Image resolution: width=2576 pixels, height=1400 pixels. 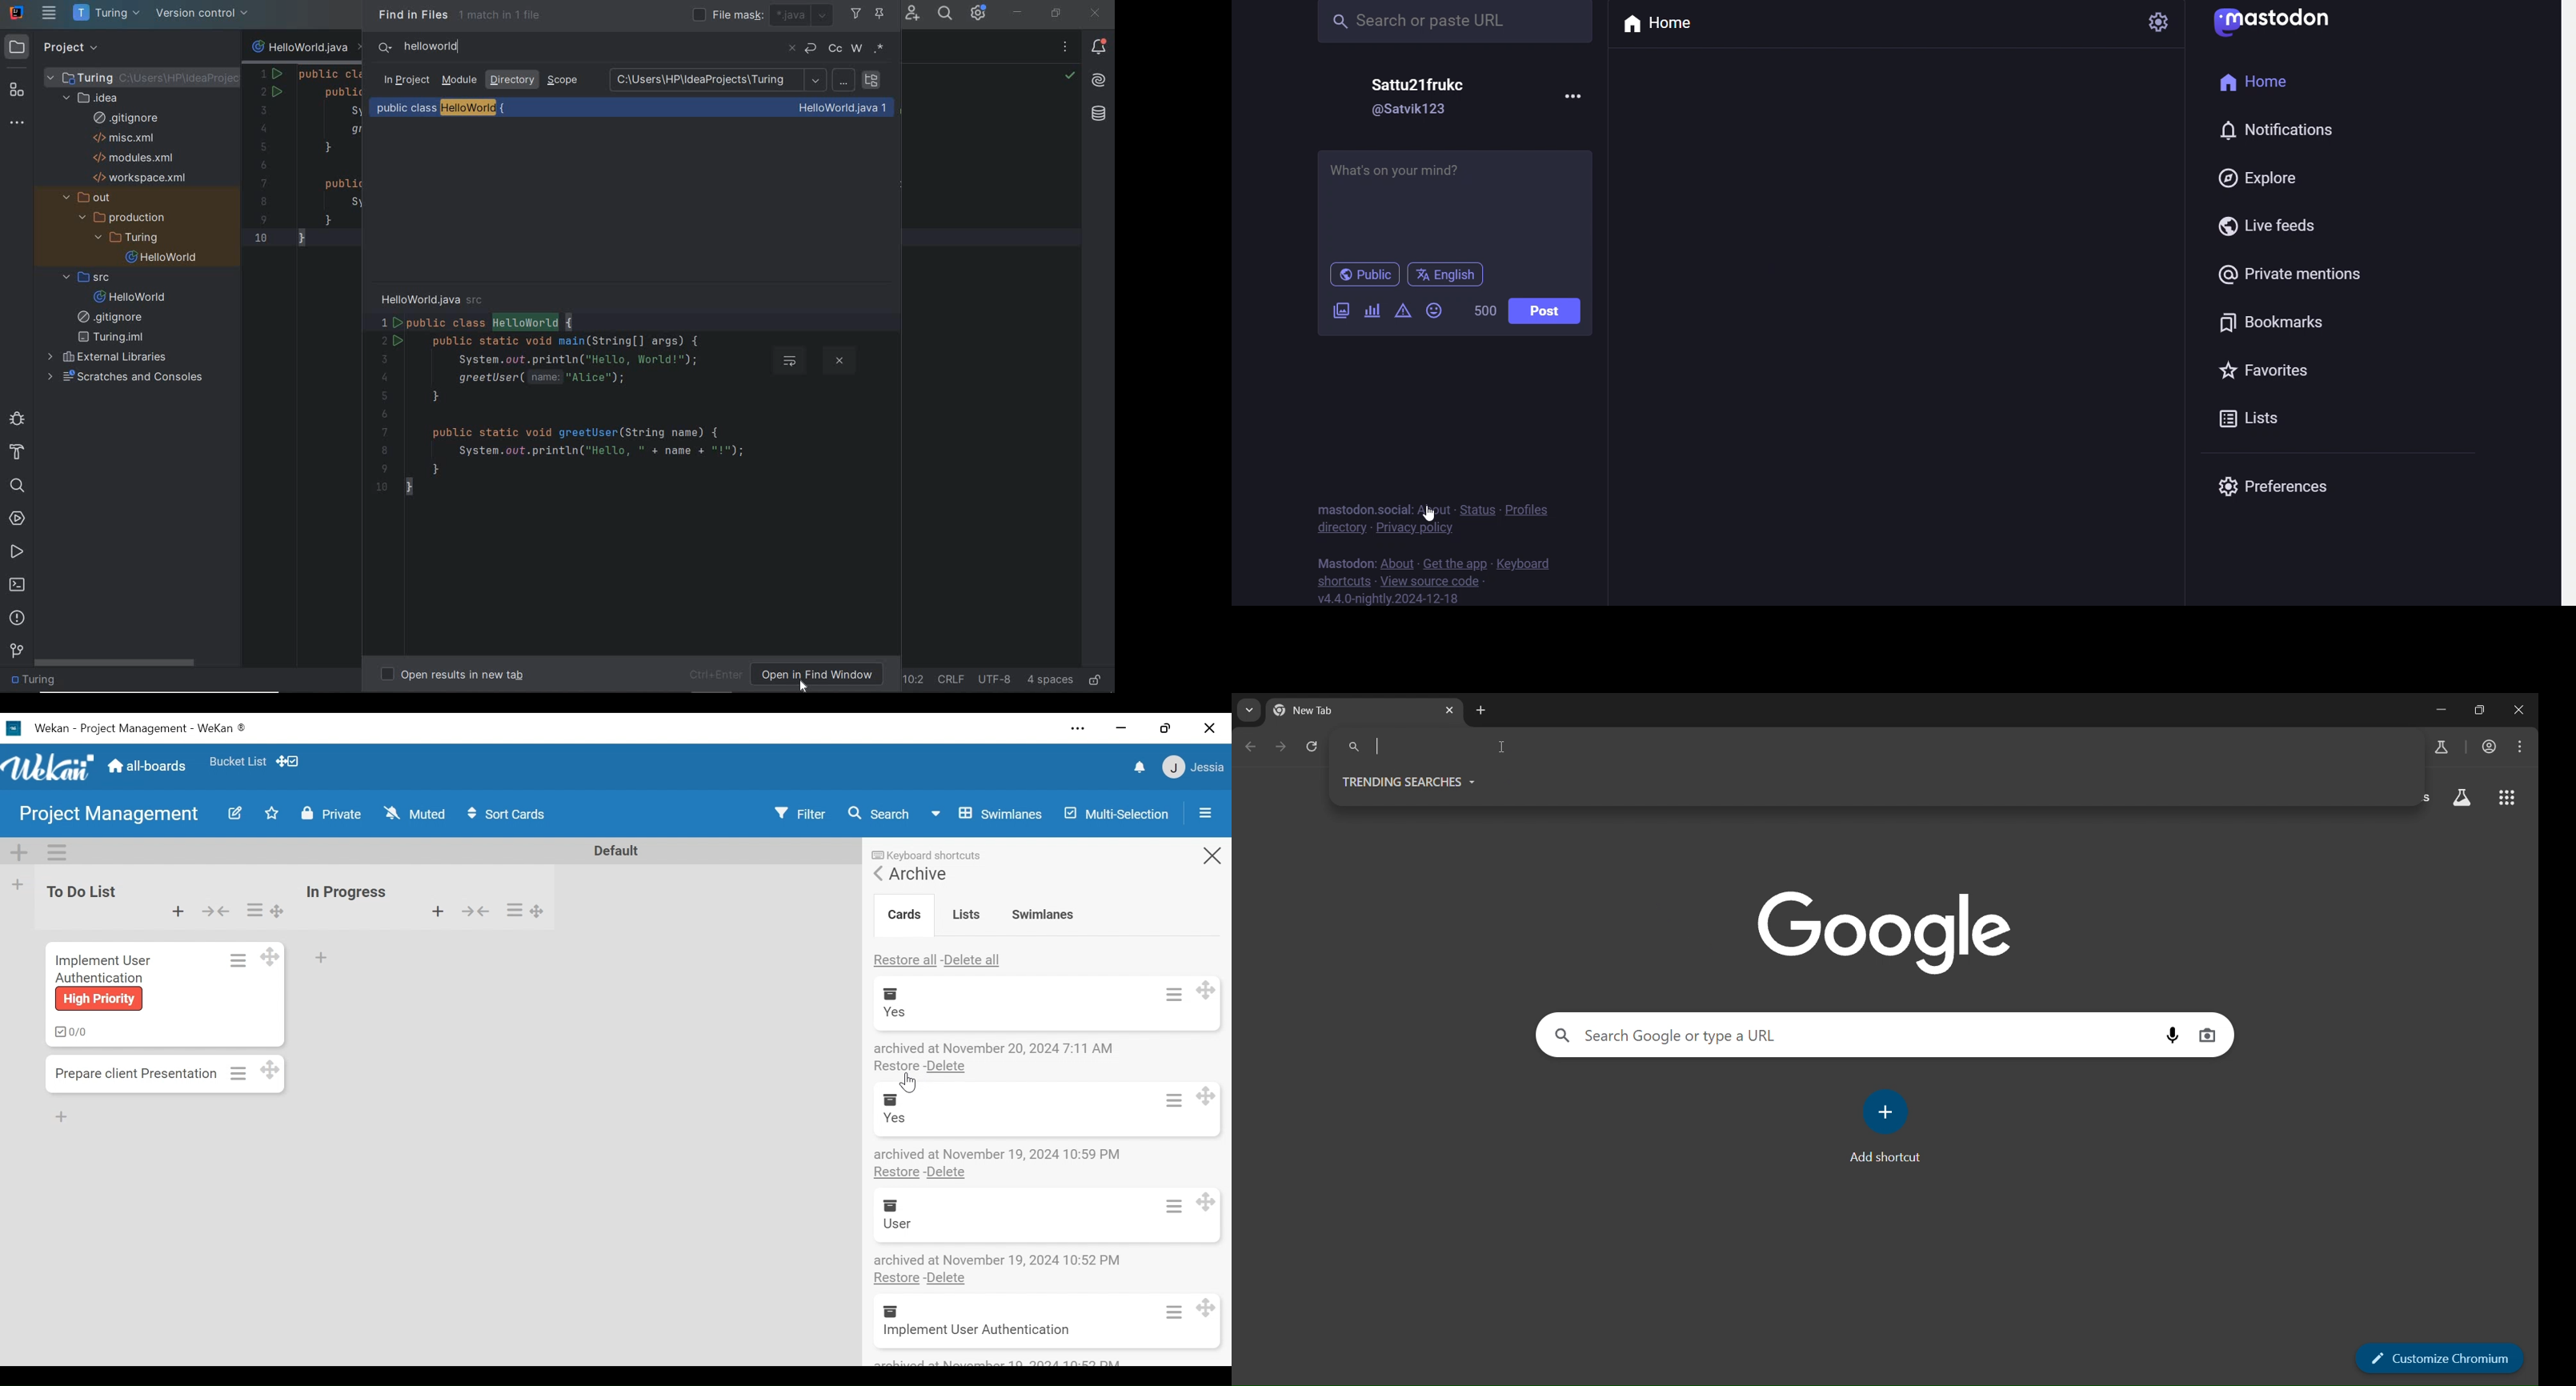 What do you see at coordinates (1421, 112) in the screenshot?
I see `@satvik123` at bounding box center [1421, 112].